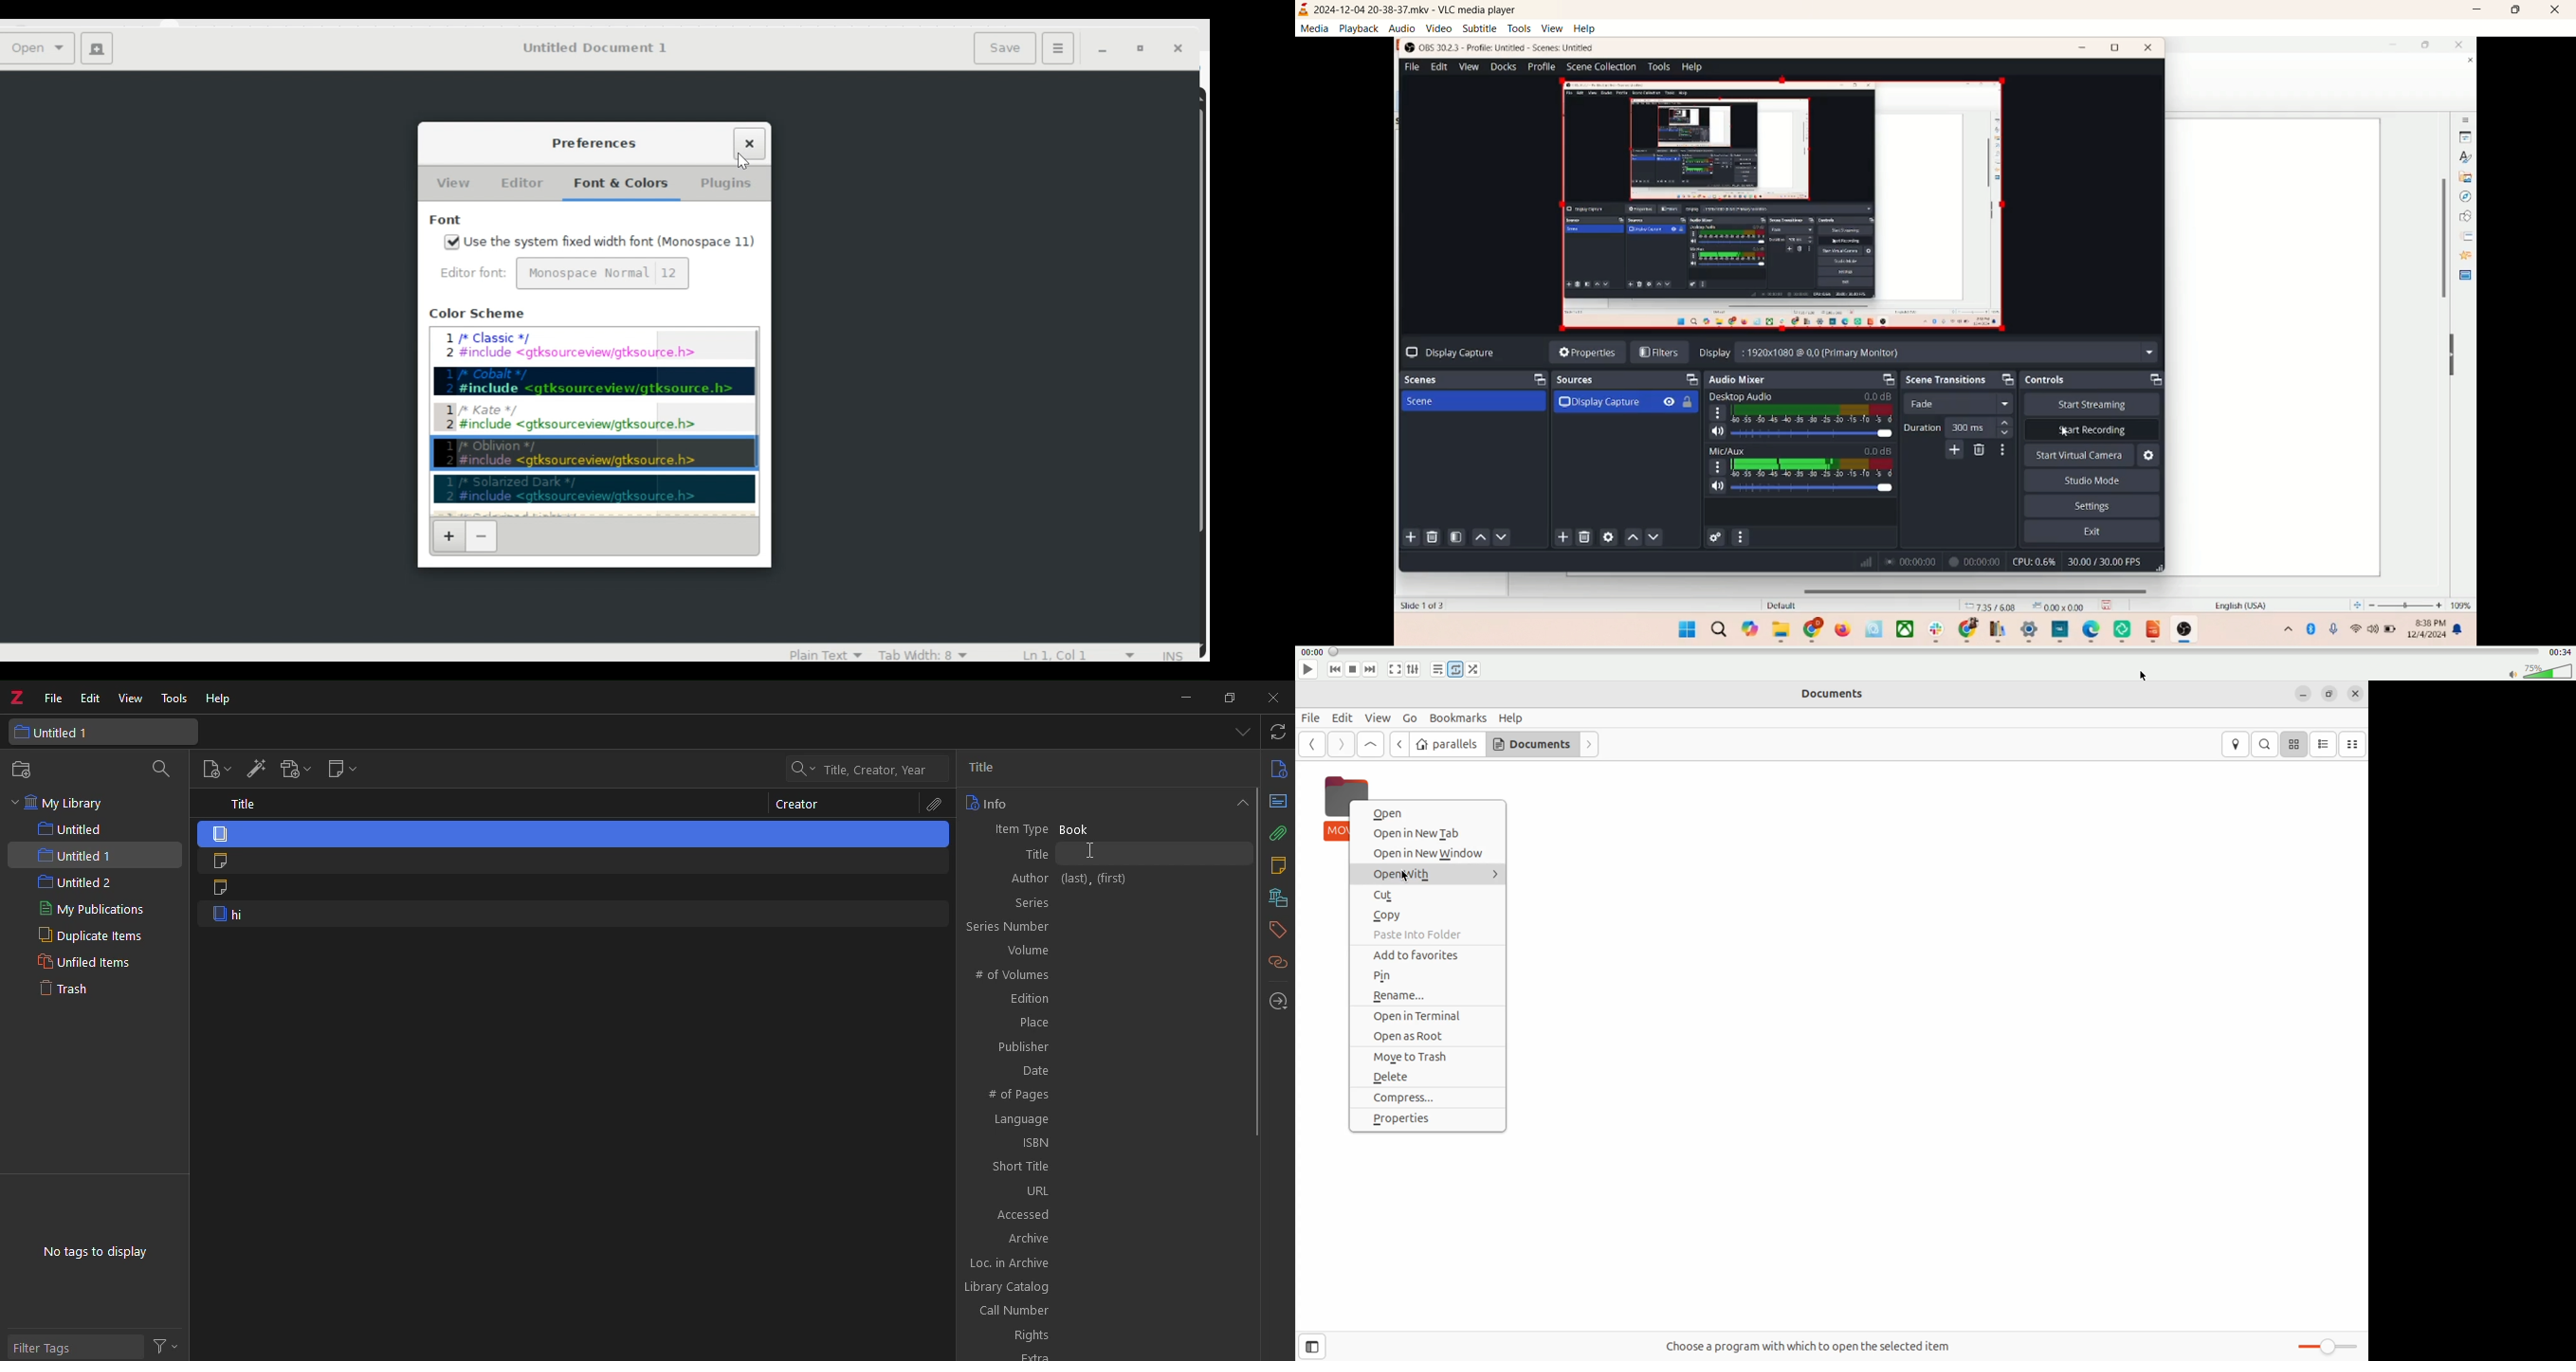  Describe the element at coordinates (99, 911) in the screenshot. I see `my publications` at that location.